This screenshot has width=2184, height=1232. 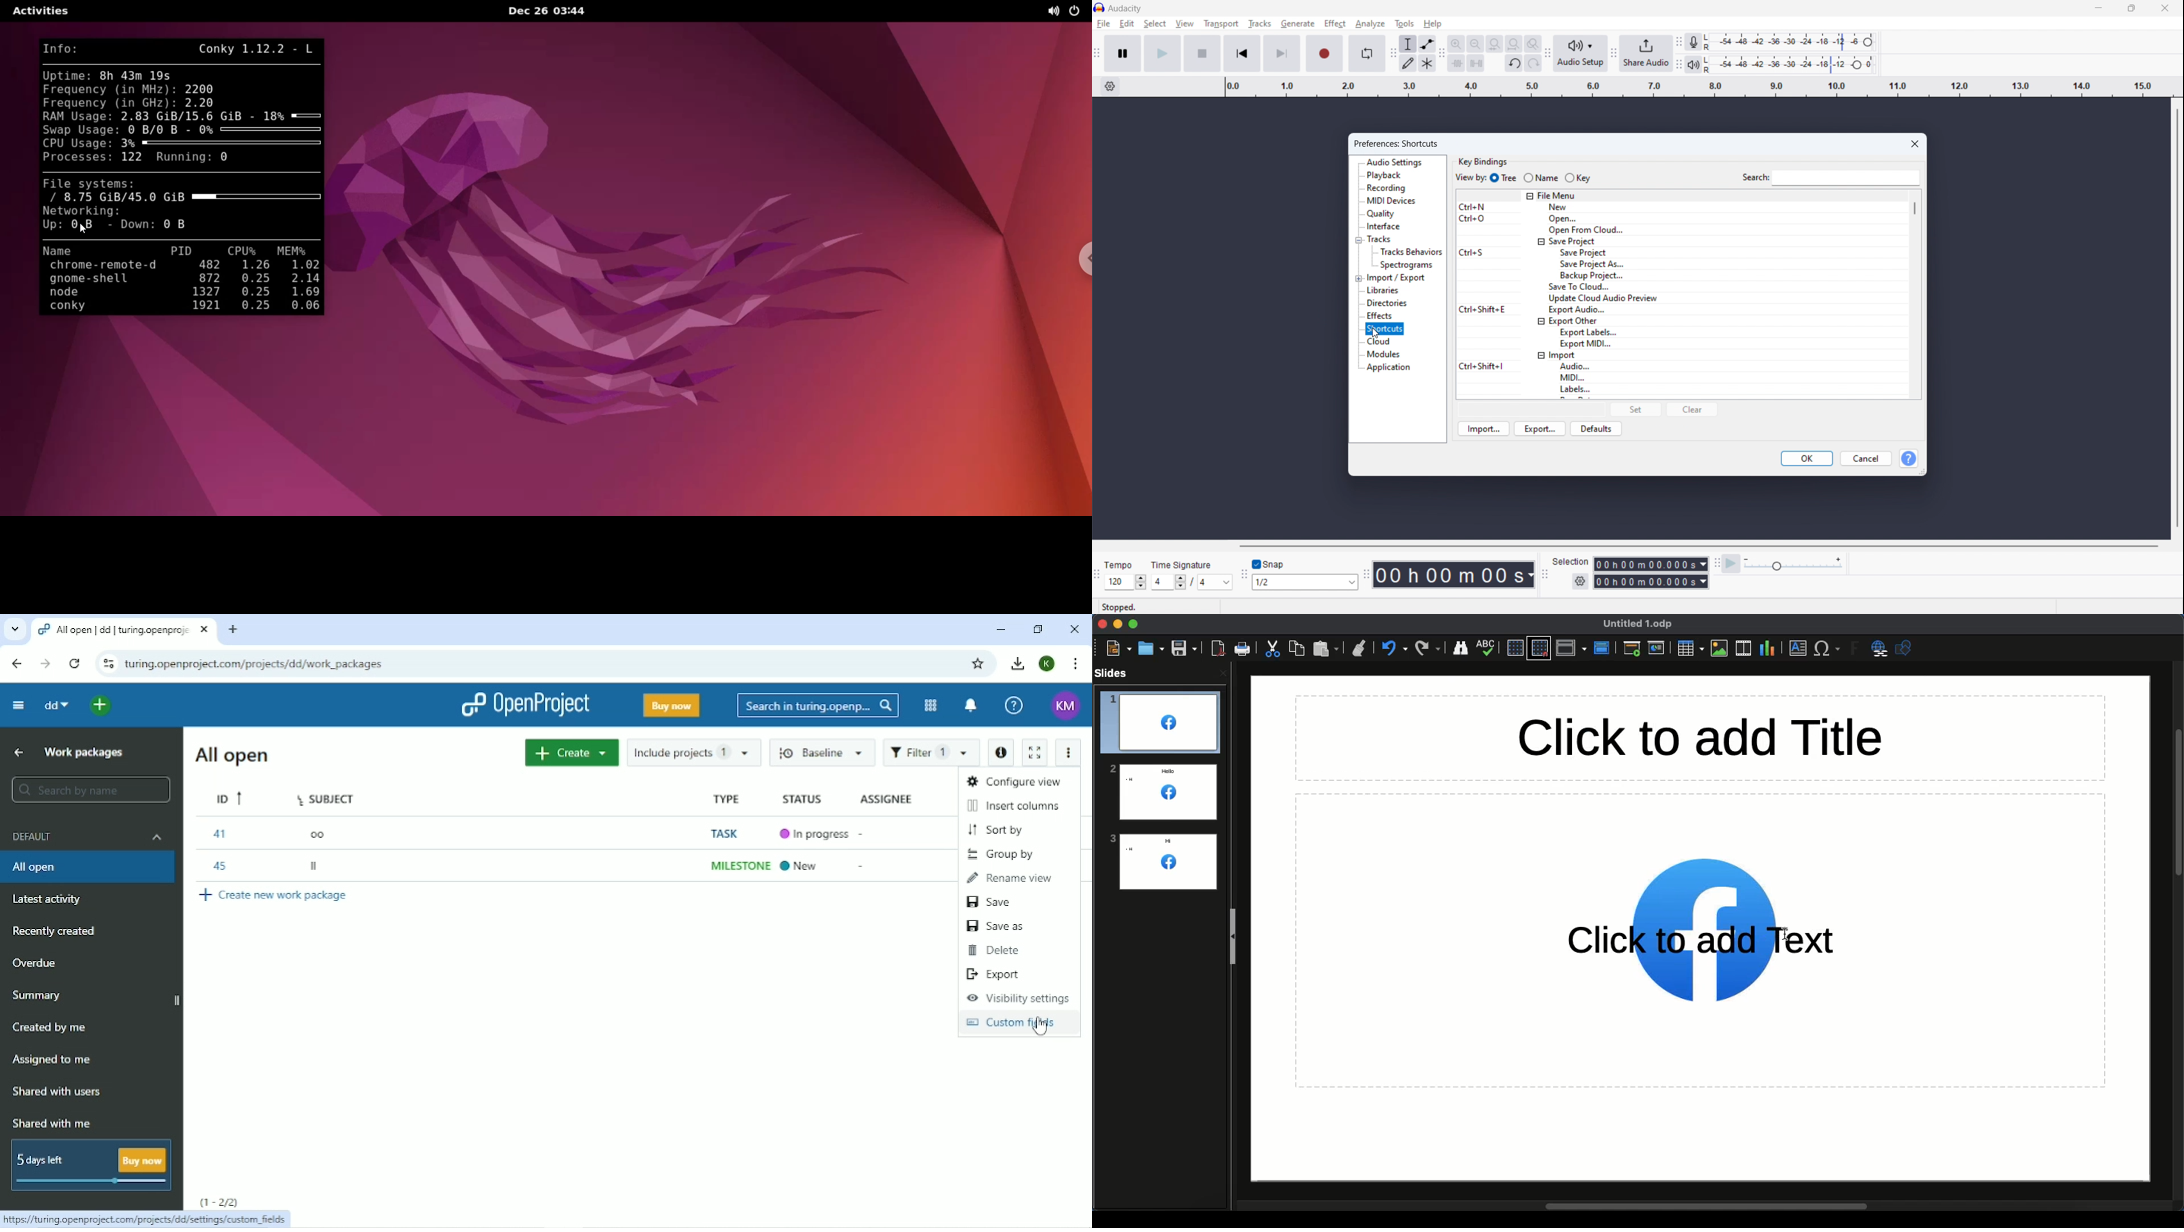 What do you see at coordinates (1442, 53) in the screenshot?
I see `Enable movment of edit toolbar` at bounding box center [1442, 53].